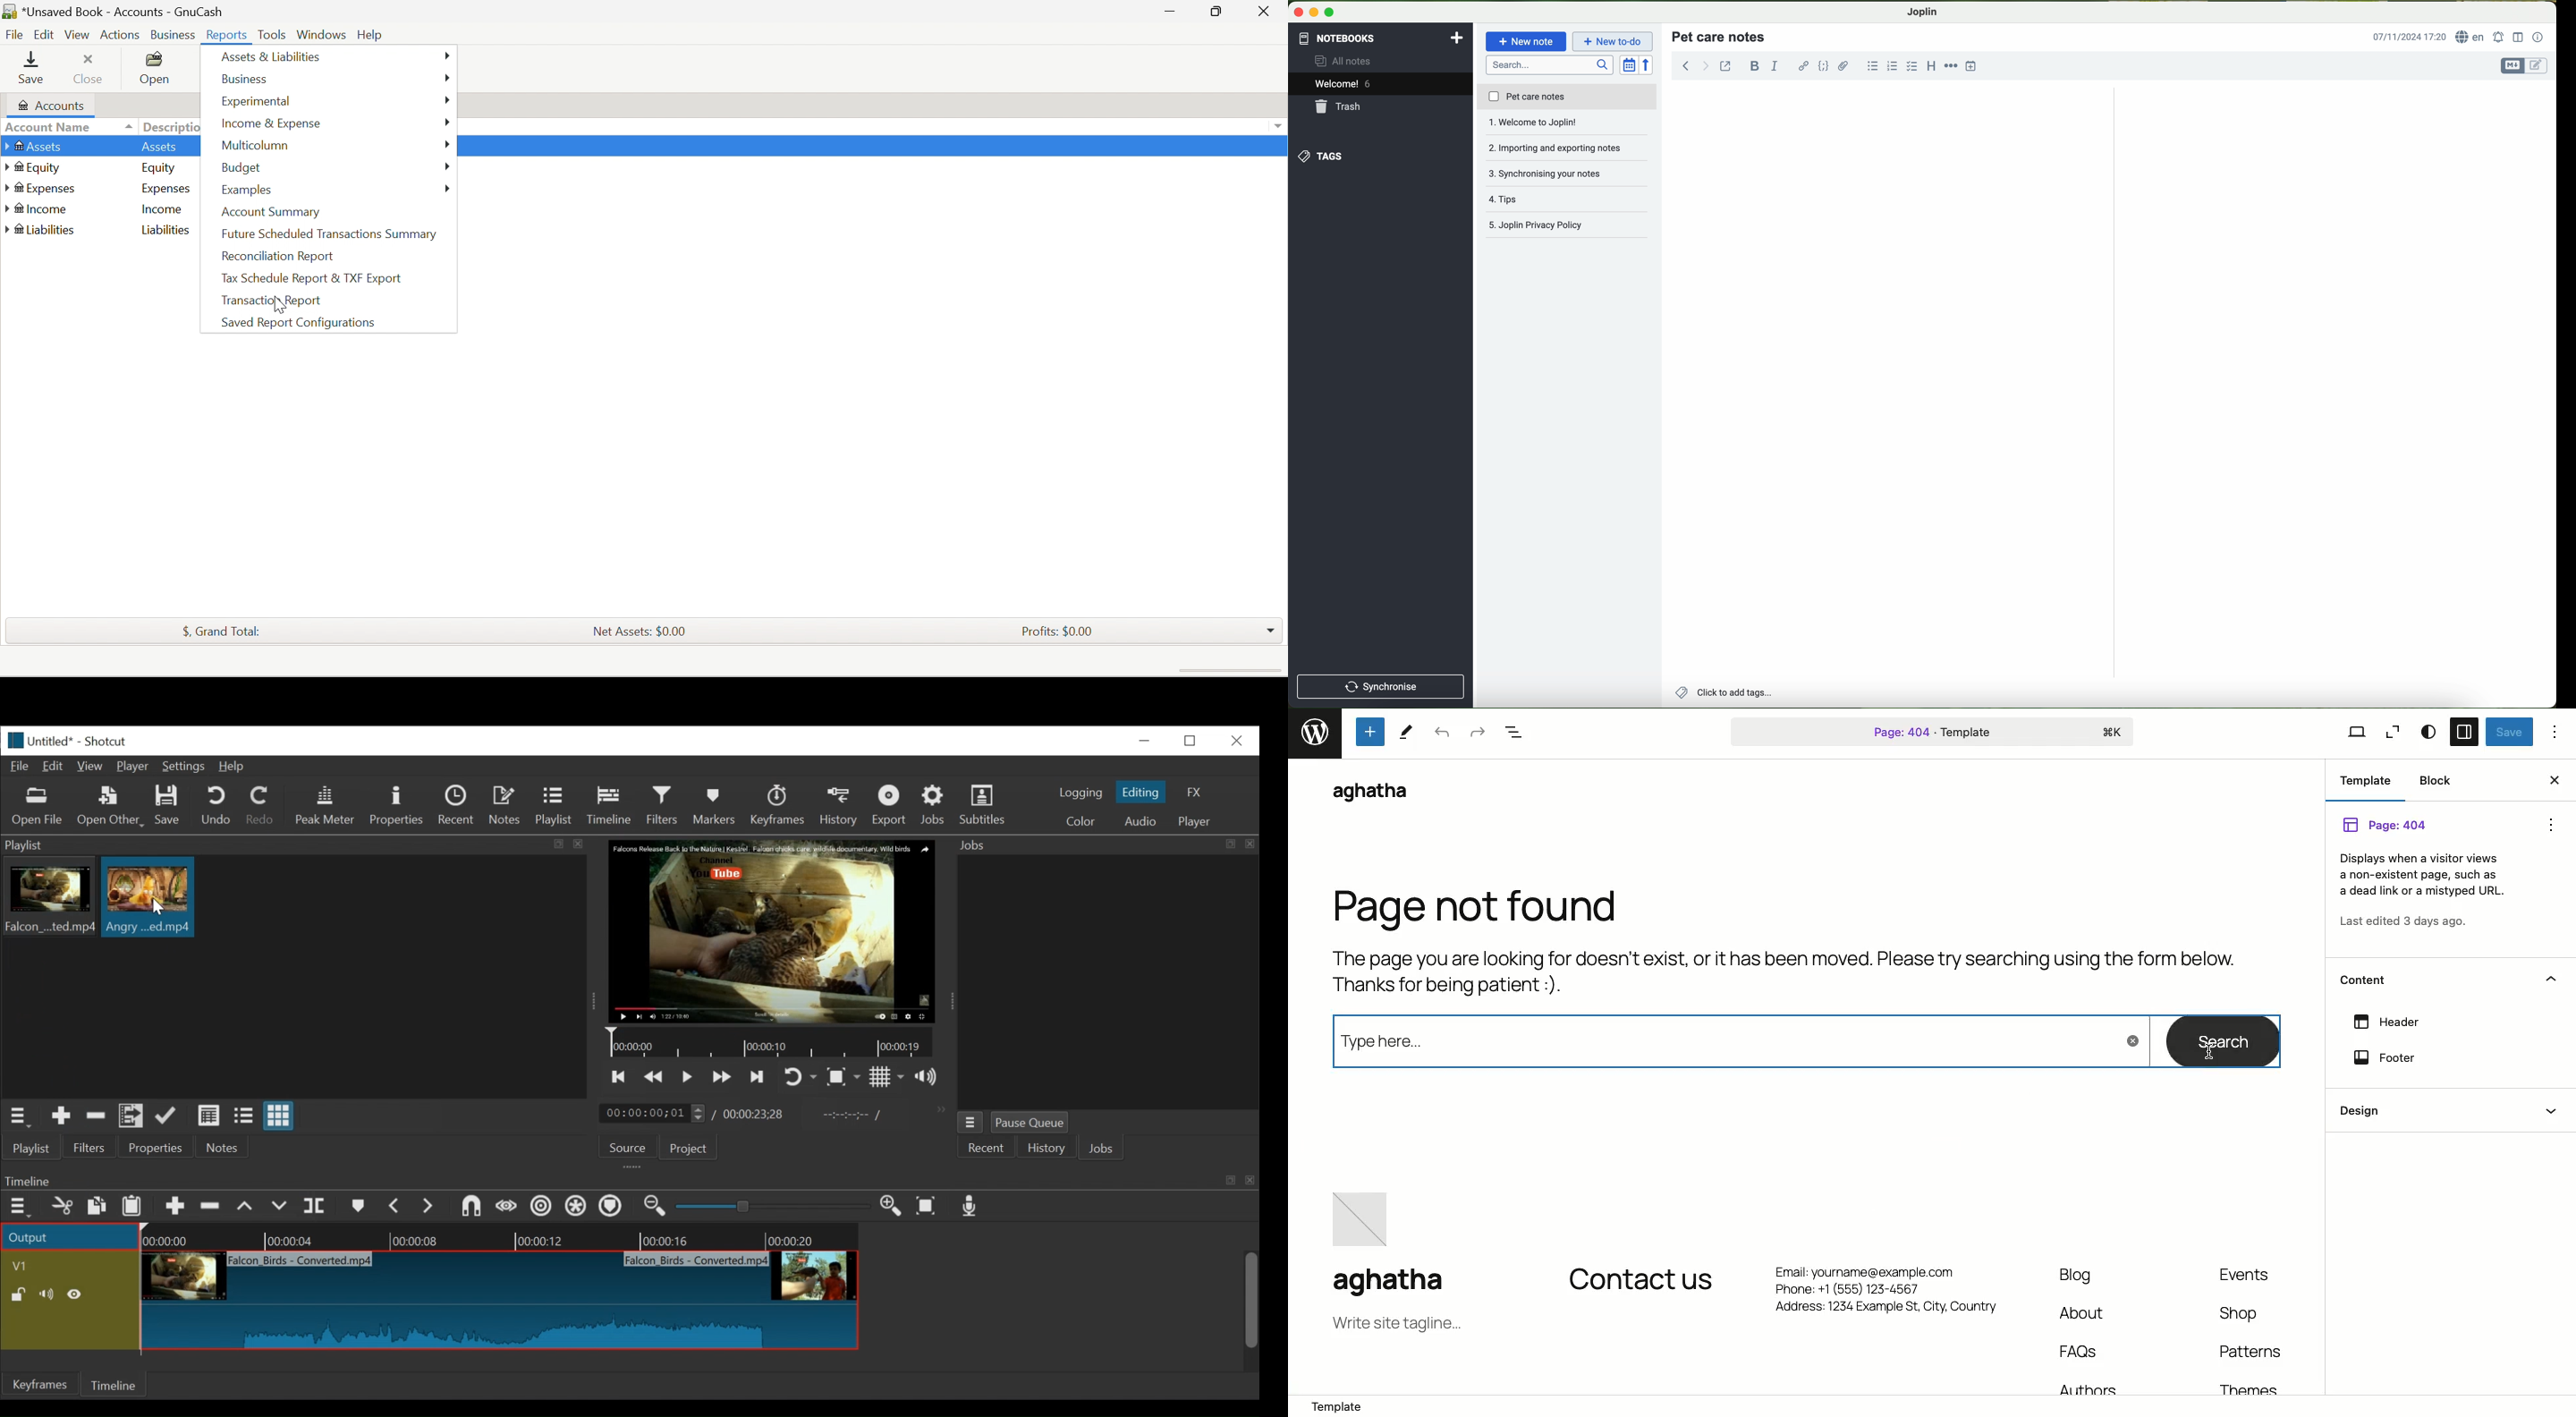 The image size is (2576, 1428). I want to click on toggle external editing, so click(1725, 65).